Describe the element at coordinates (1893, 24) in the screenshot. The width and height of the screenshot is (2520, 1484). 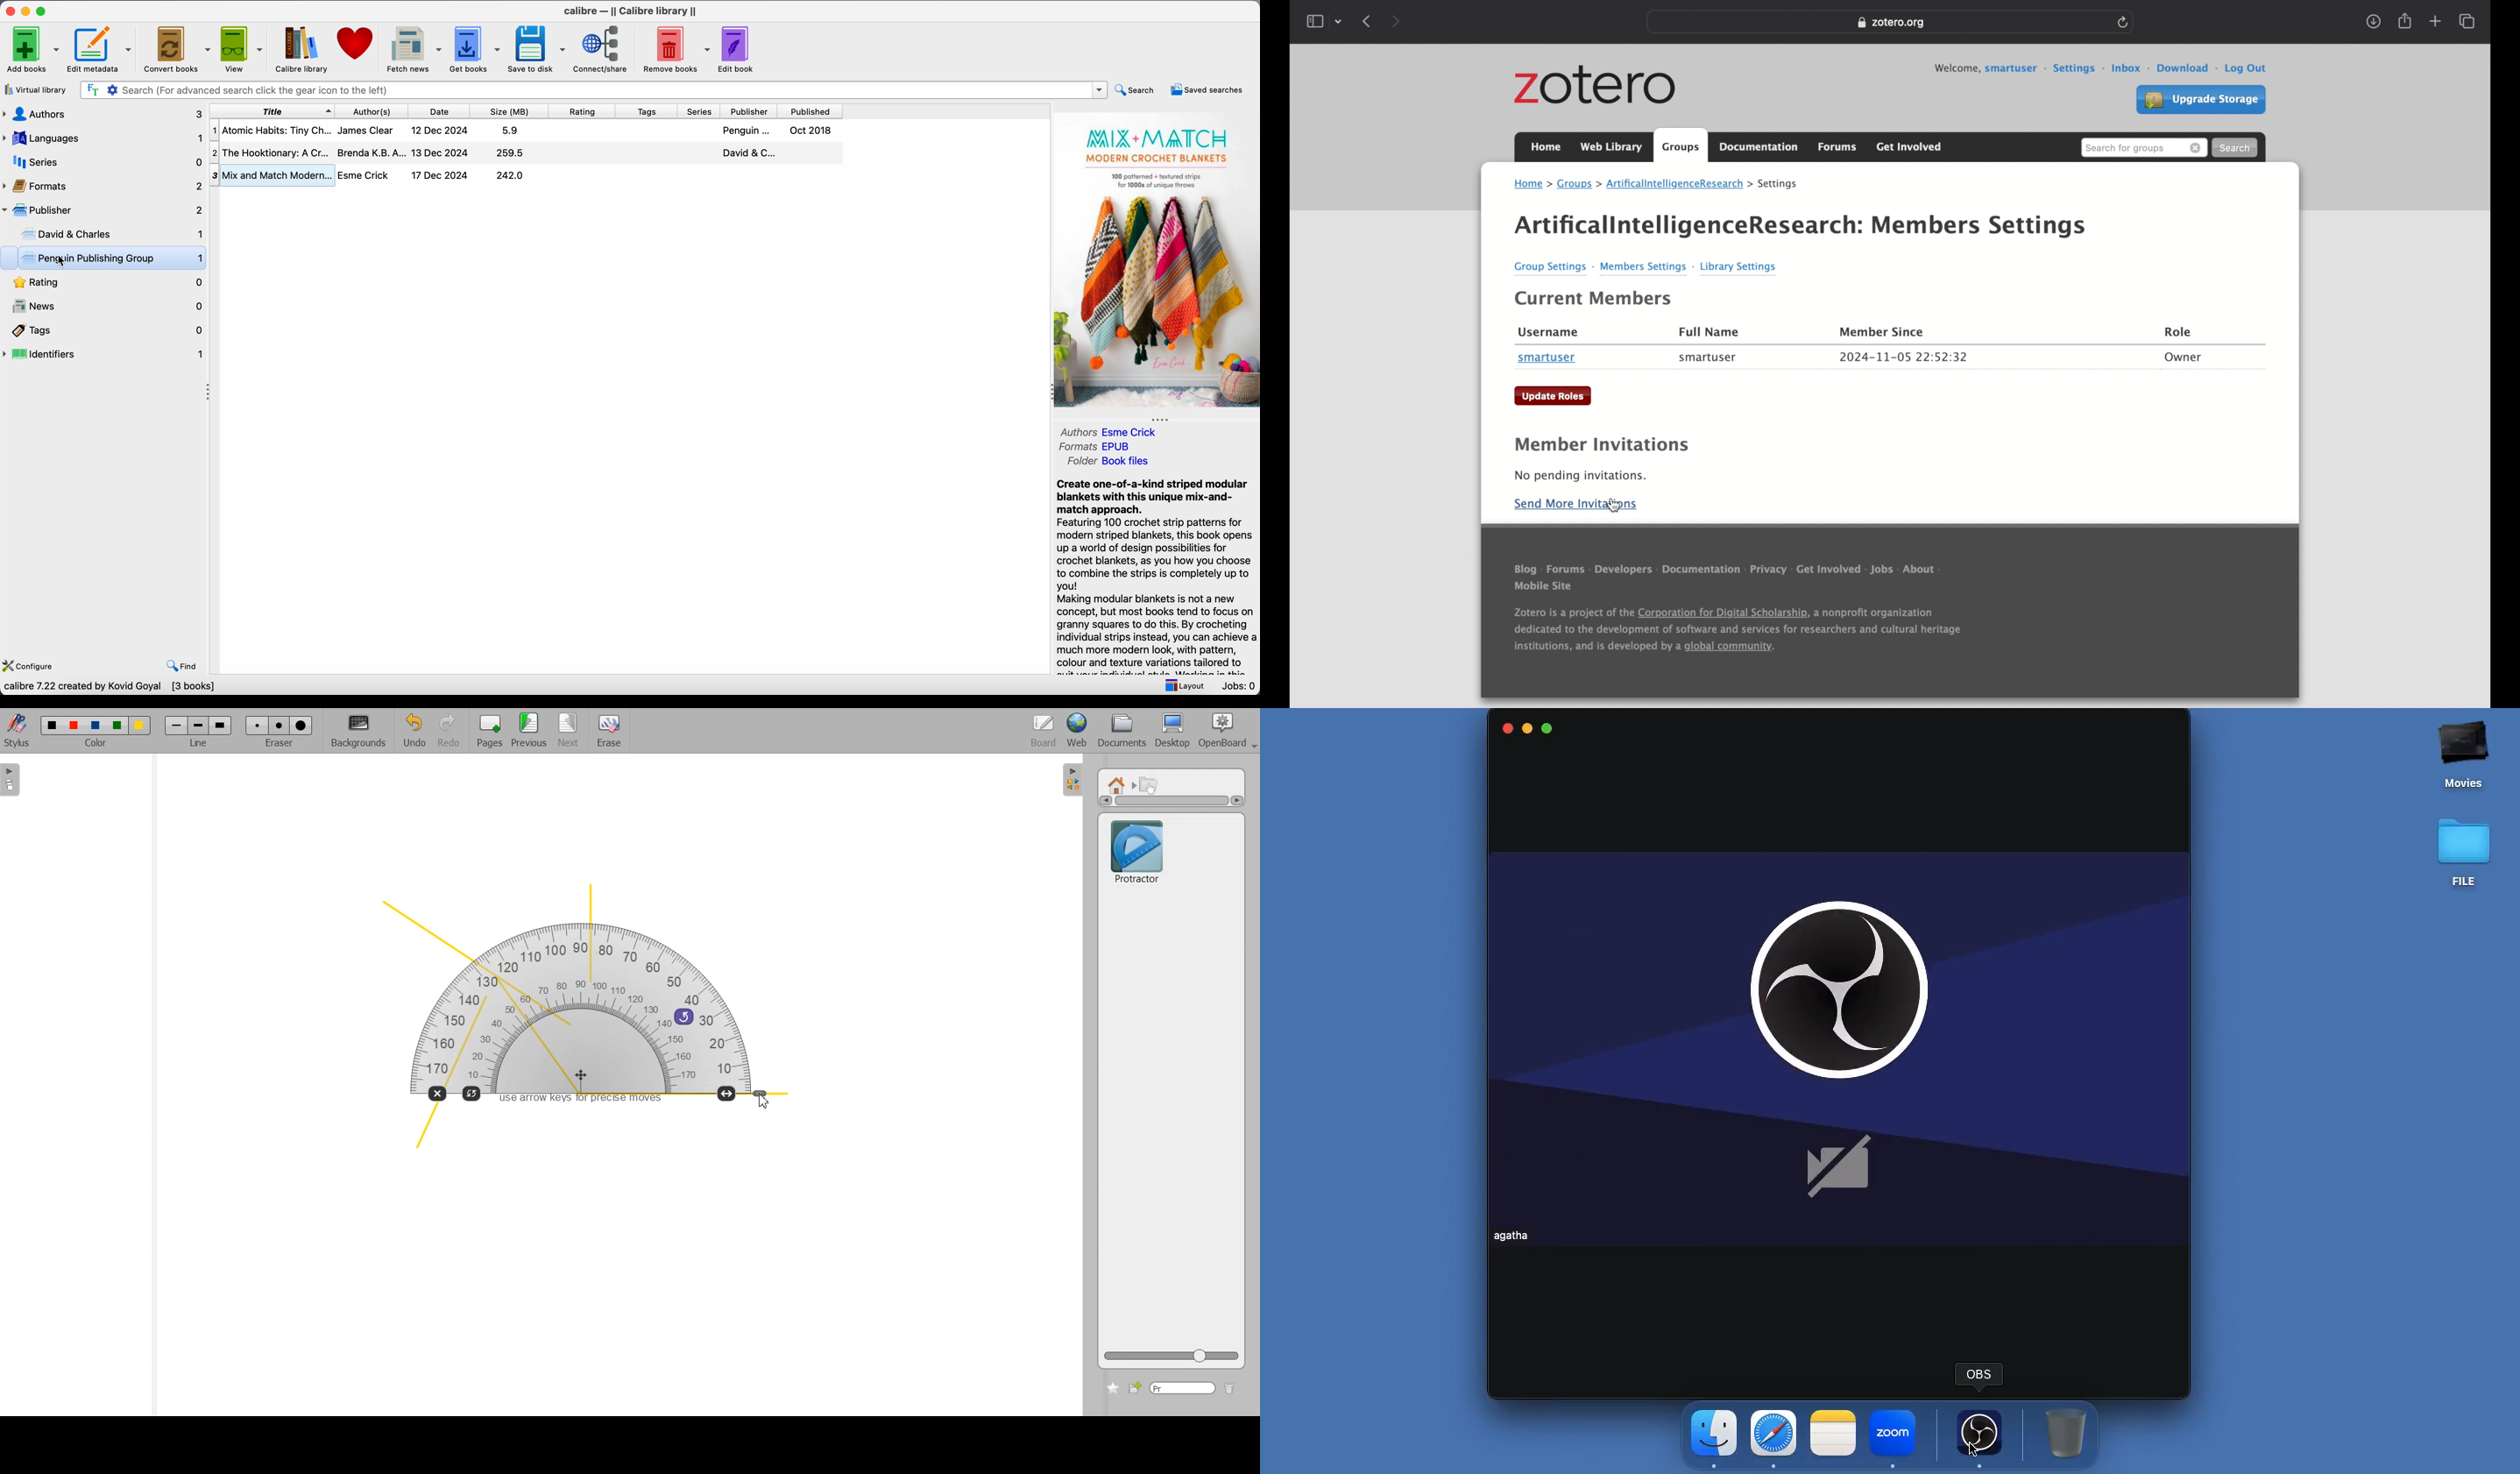
I see `zotero.org` at that location.